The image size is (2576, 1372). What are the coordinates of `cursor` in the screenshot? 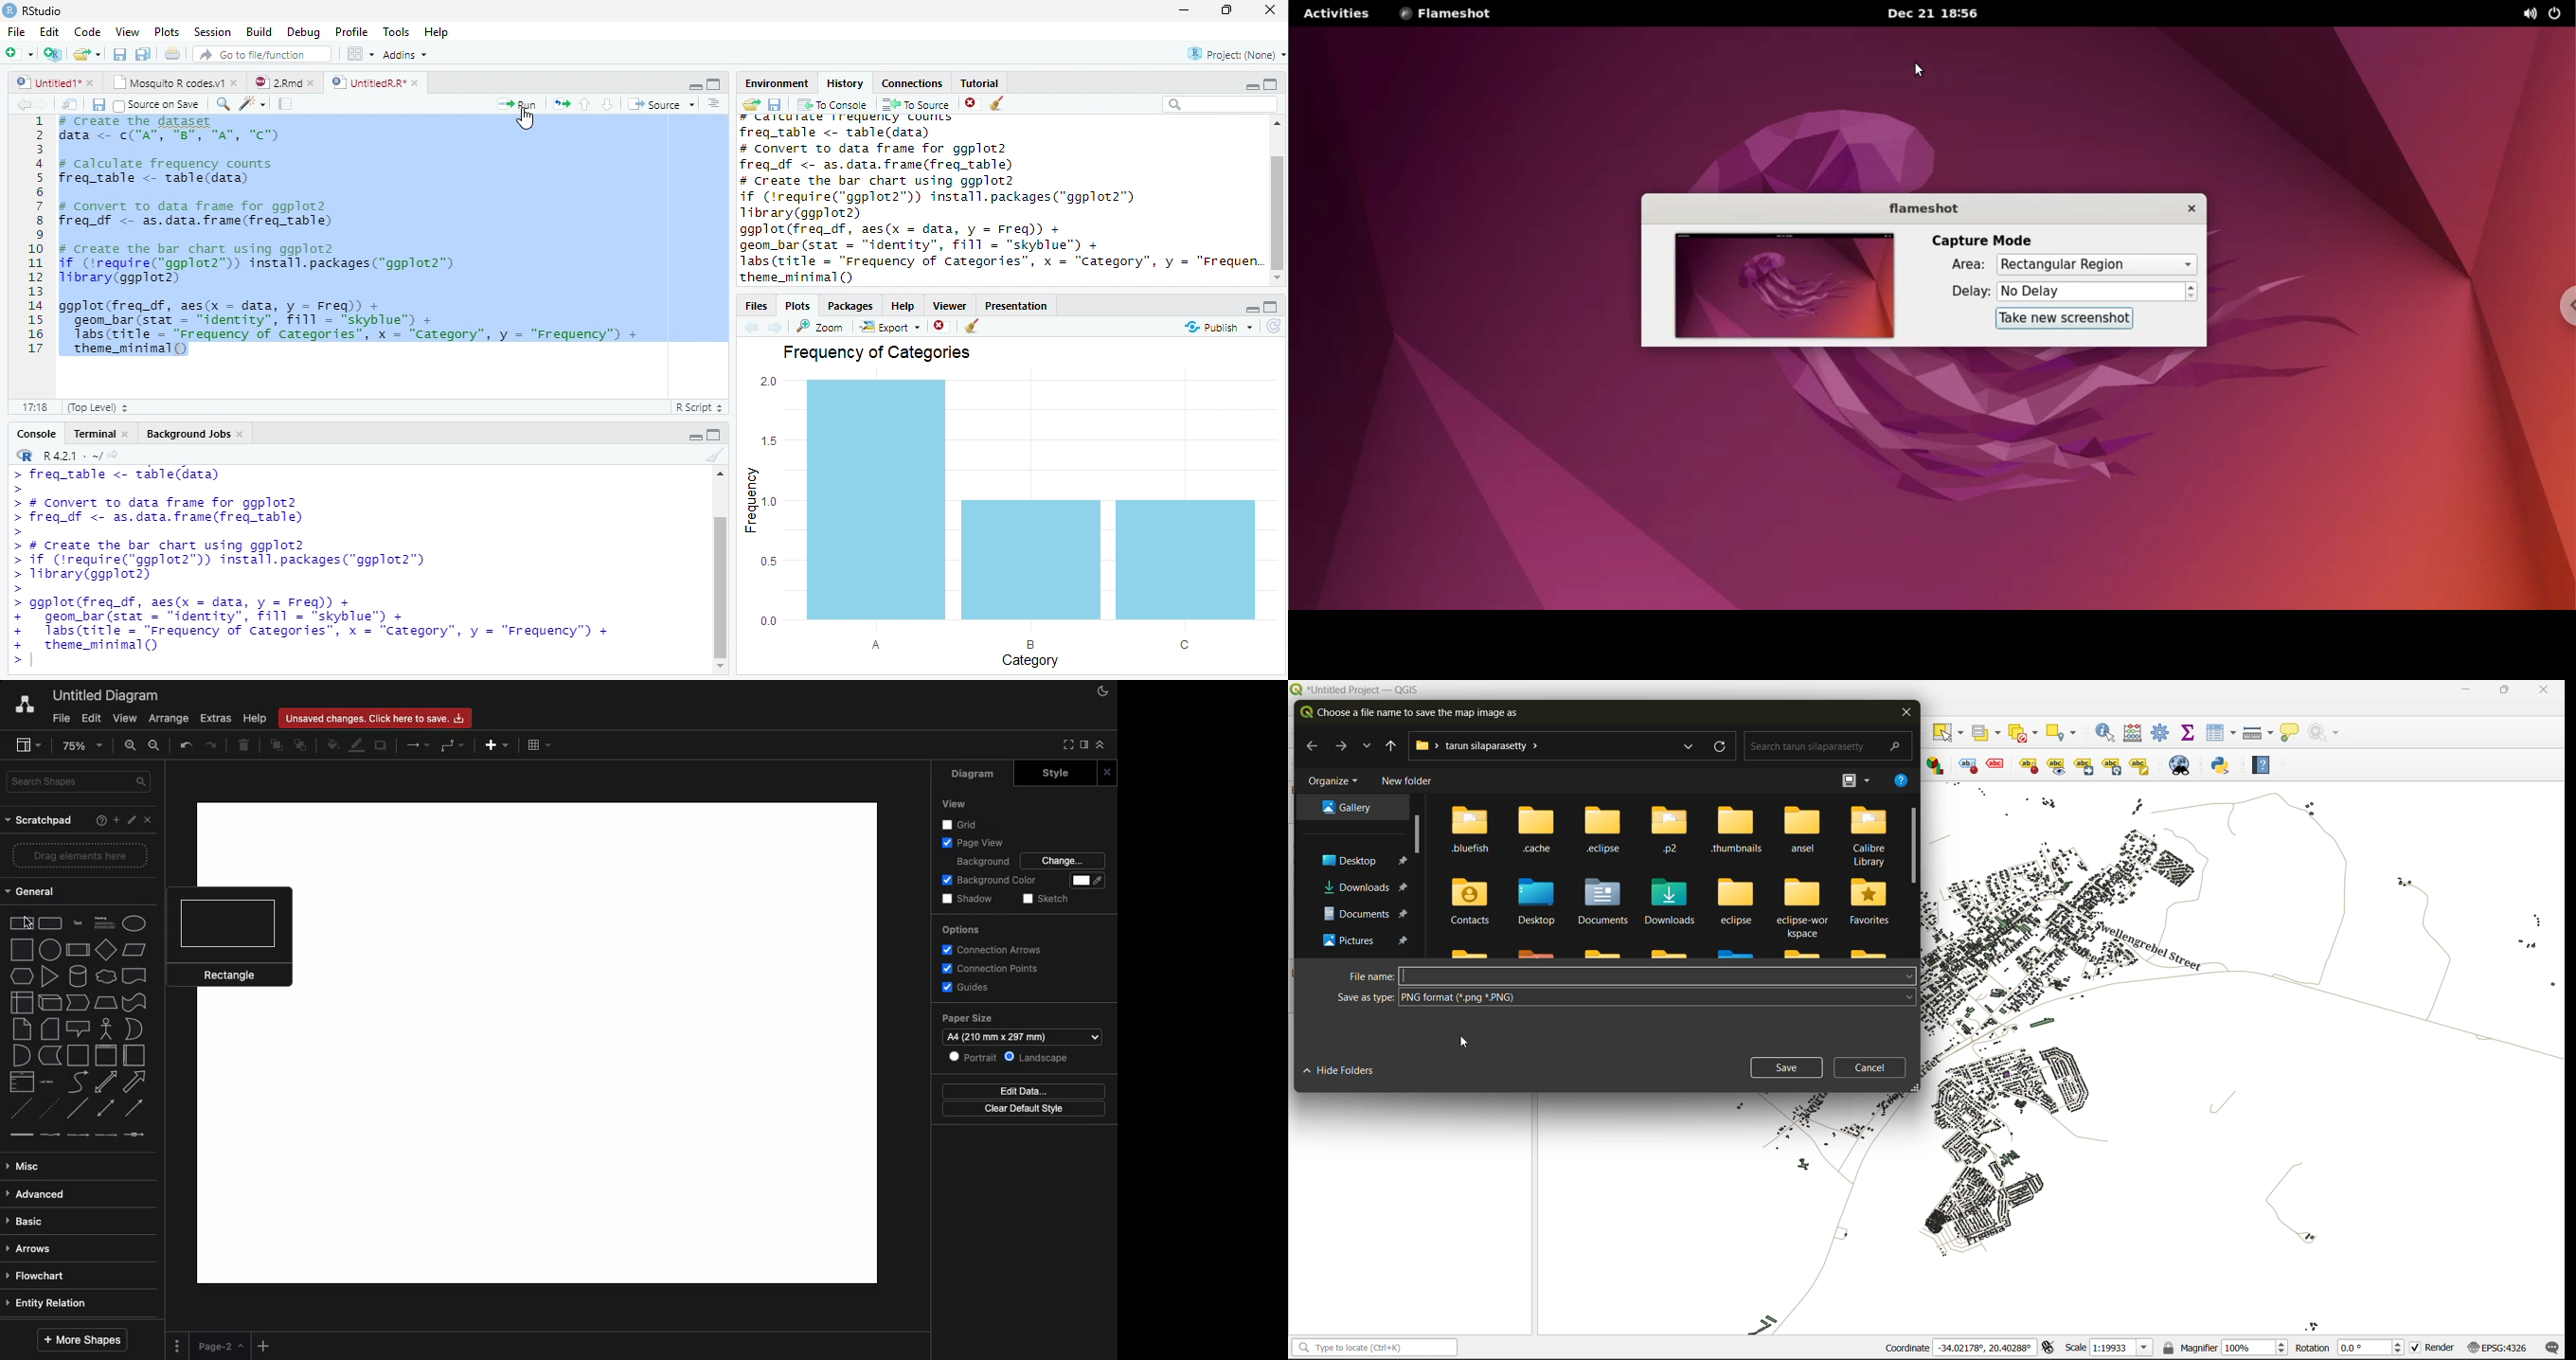 It's located at (1464, 1043).